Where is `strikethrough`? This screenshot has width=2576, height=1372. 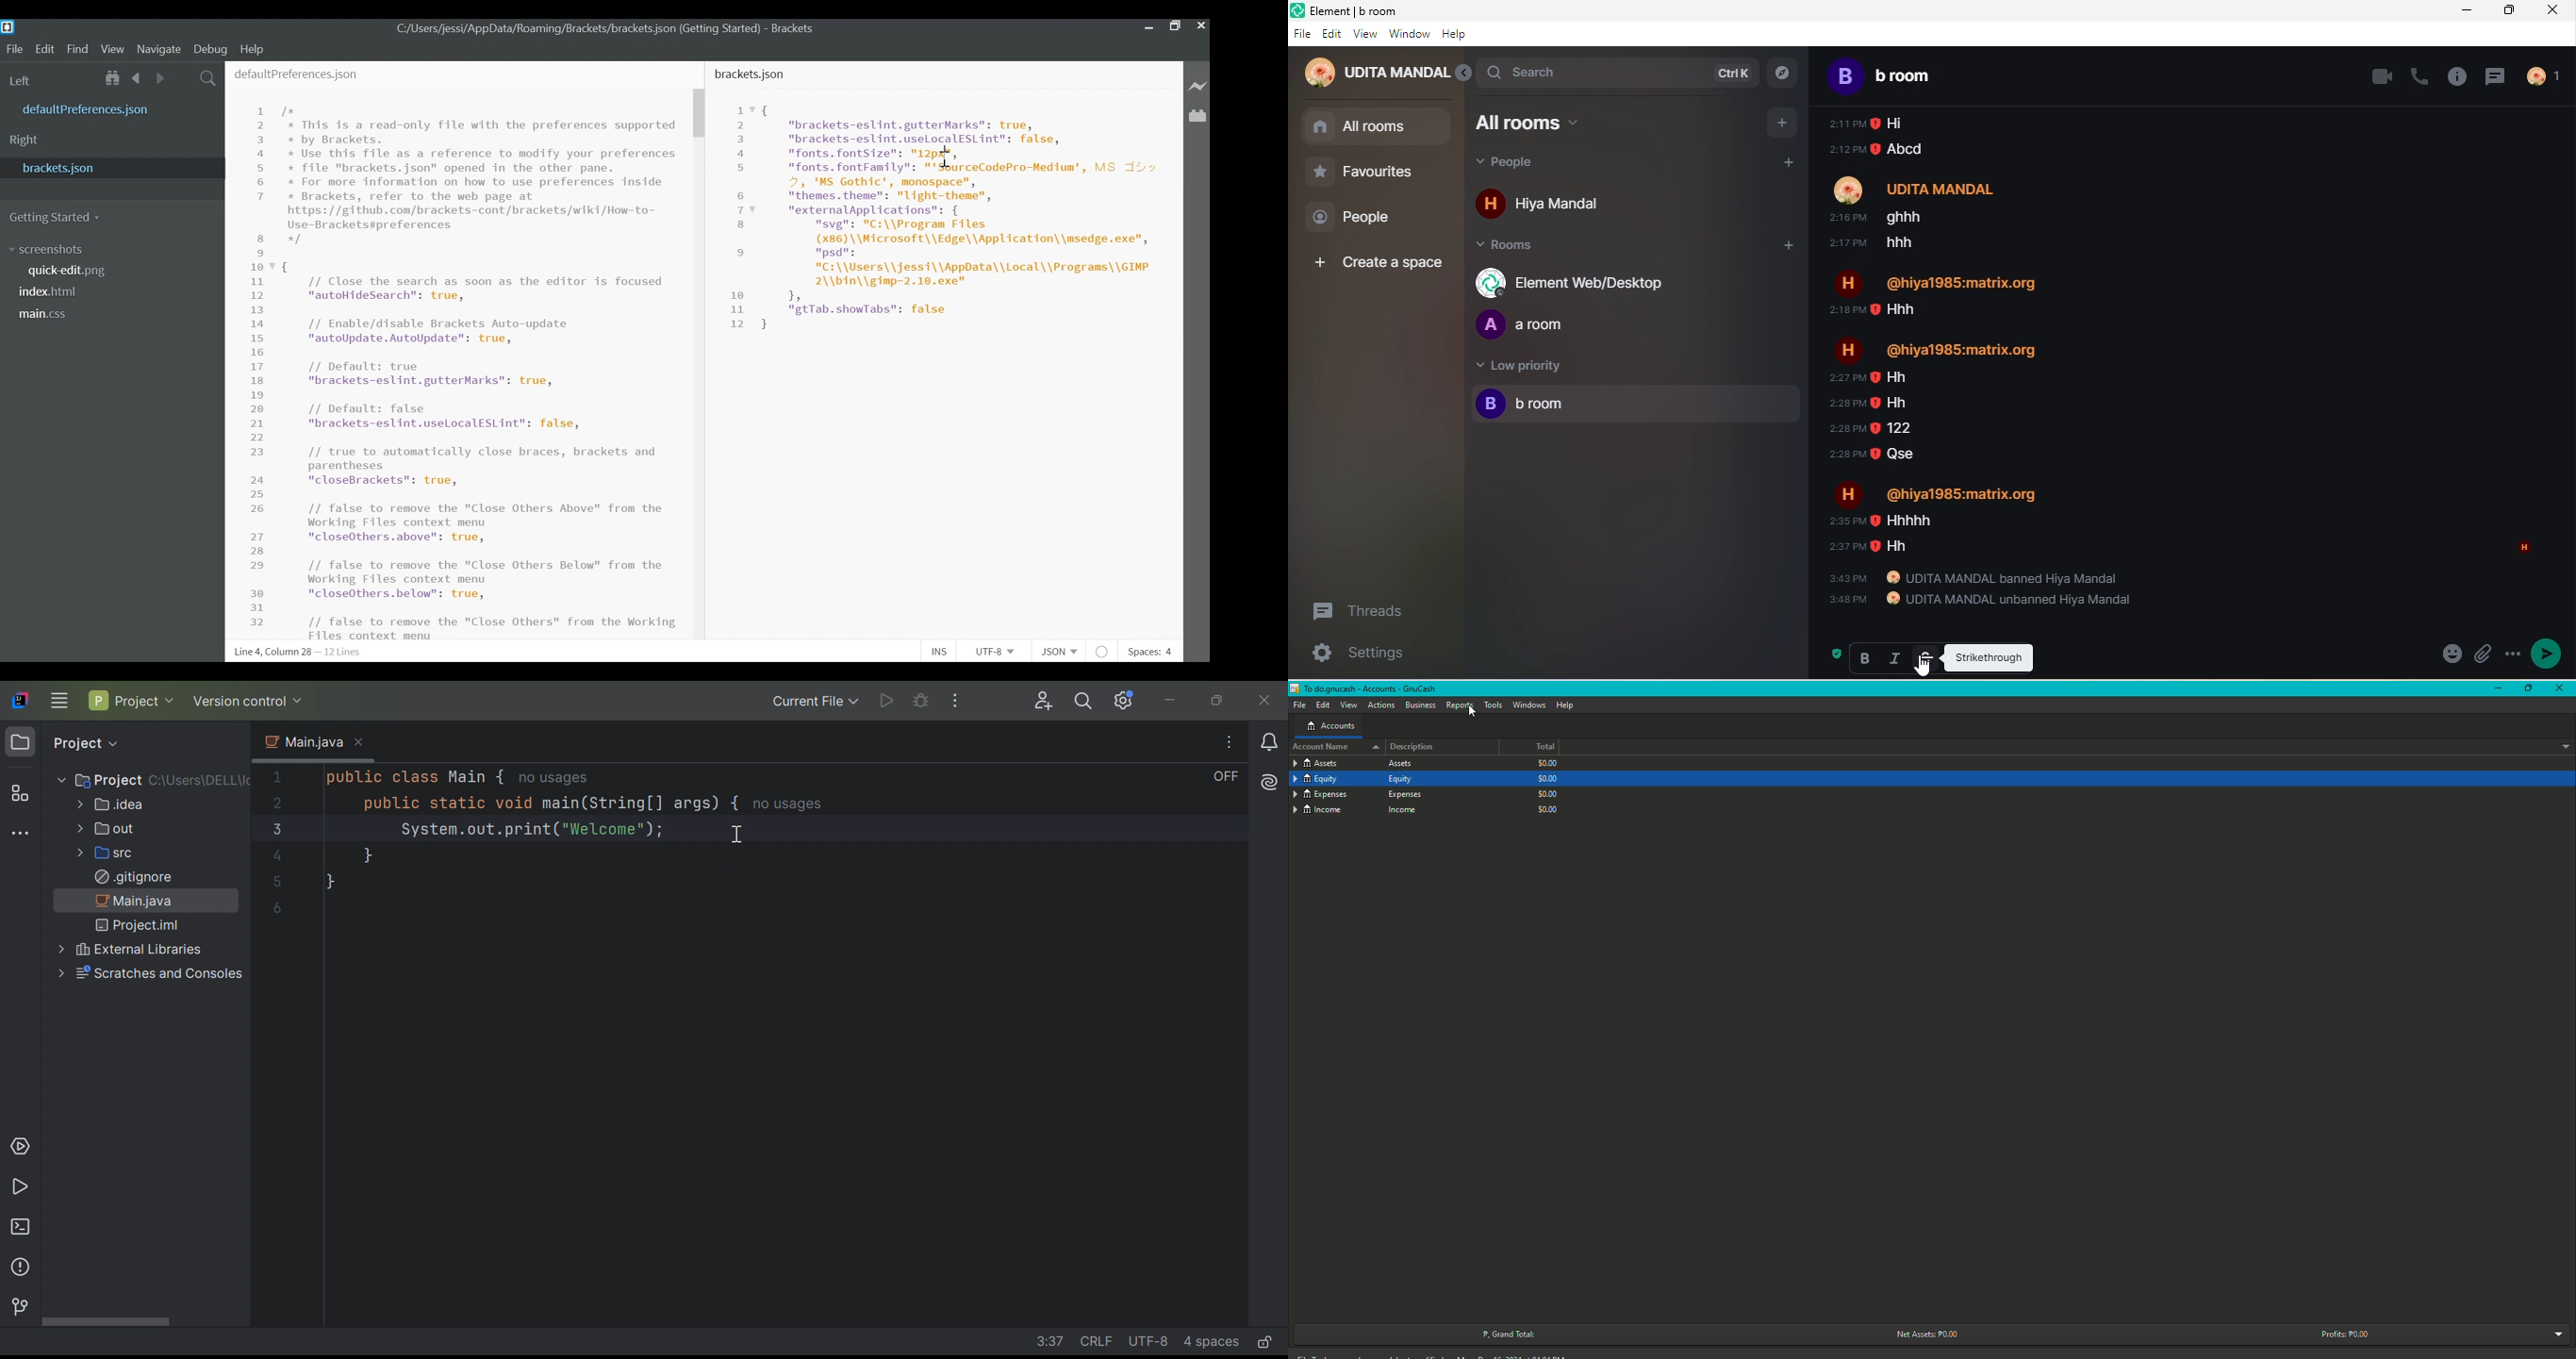 strikethrough is located at coordinates (1926, 657).